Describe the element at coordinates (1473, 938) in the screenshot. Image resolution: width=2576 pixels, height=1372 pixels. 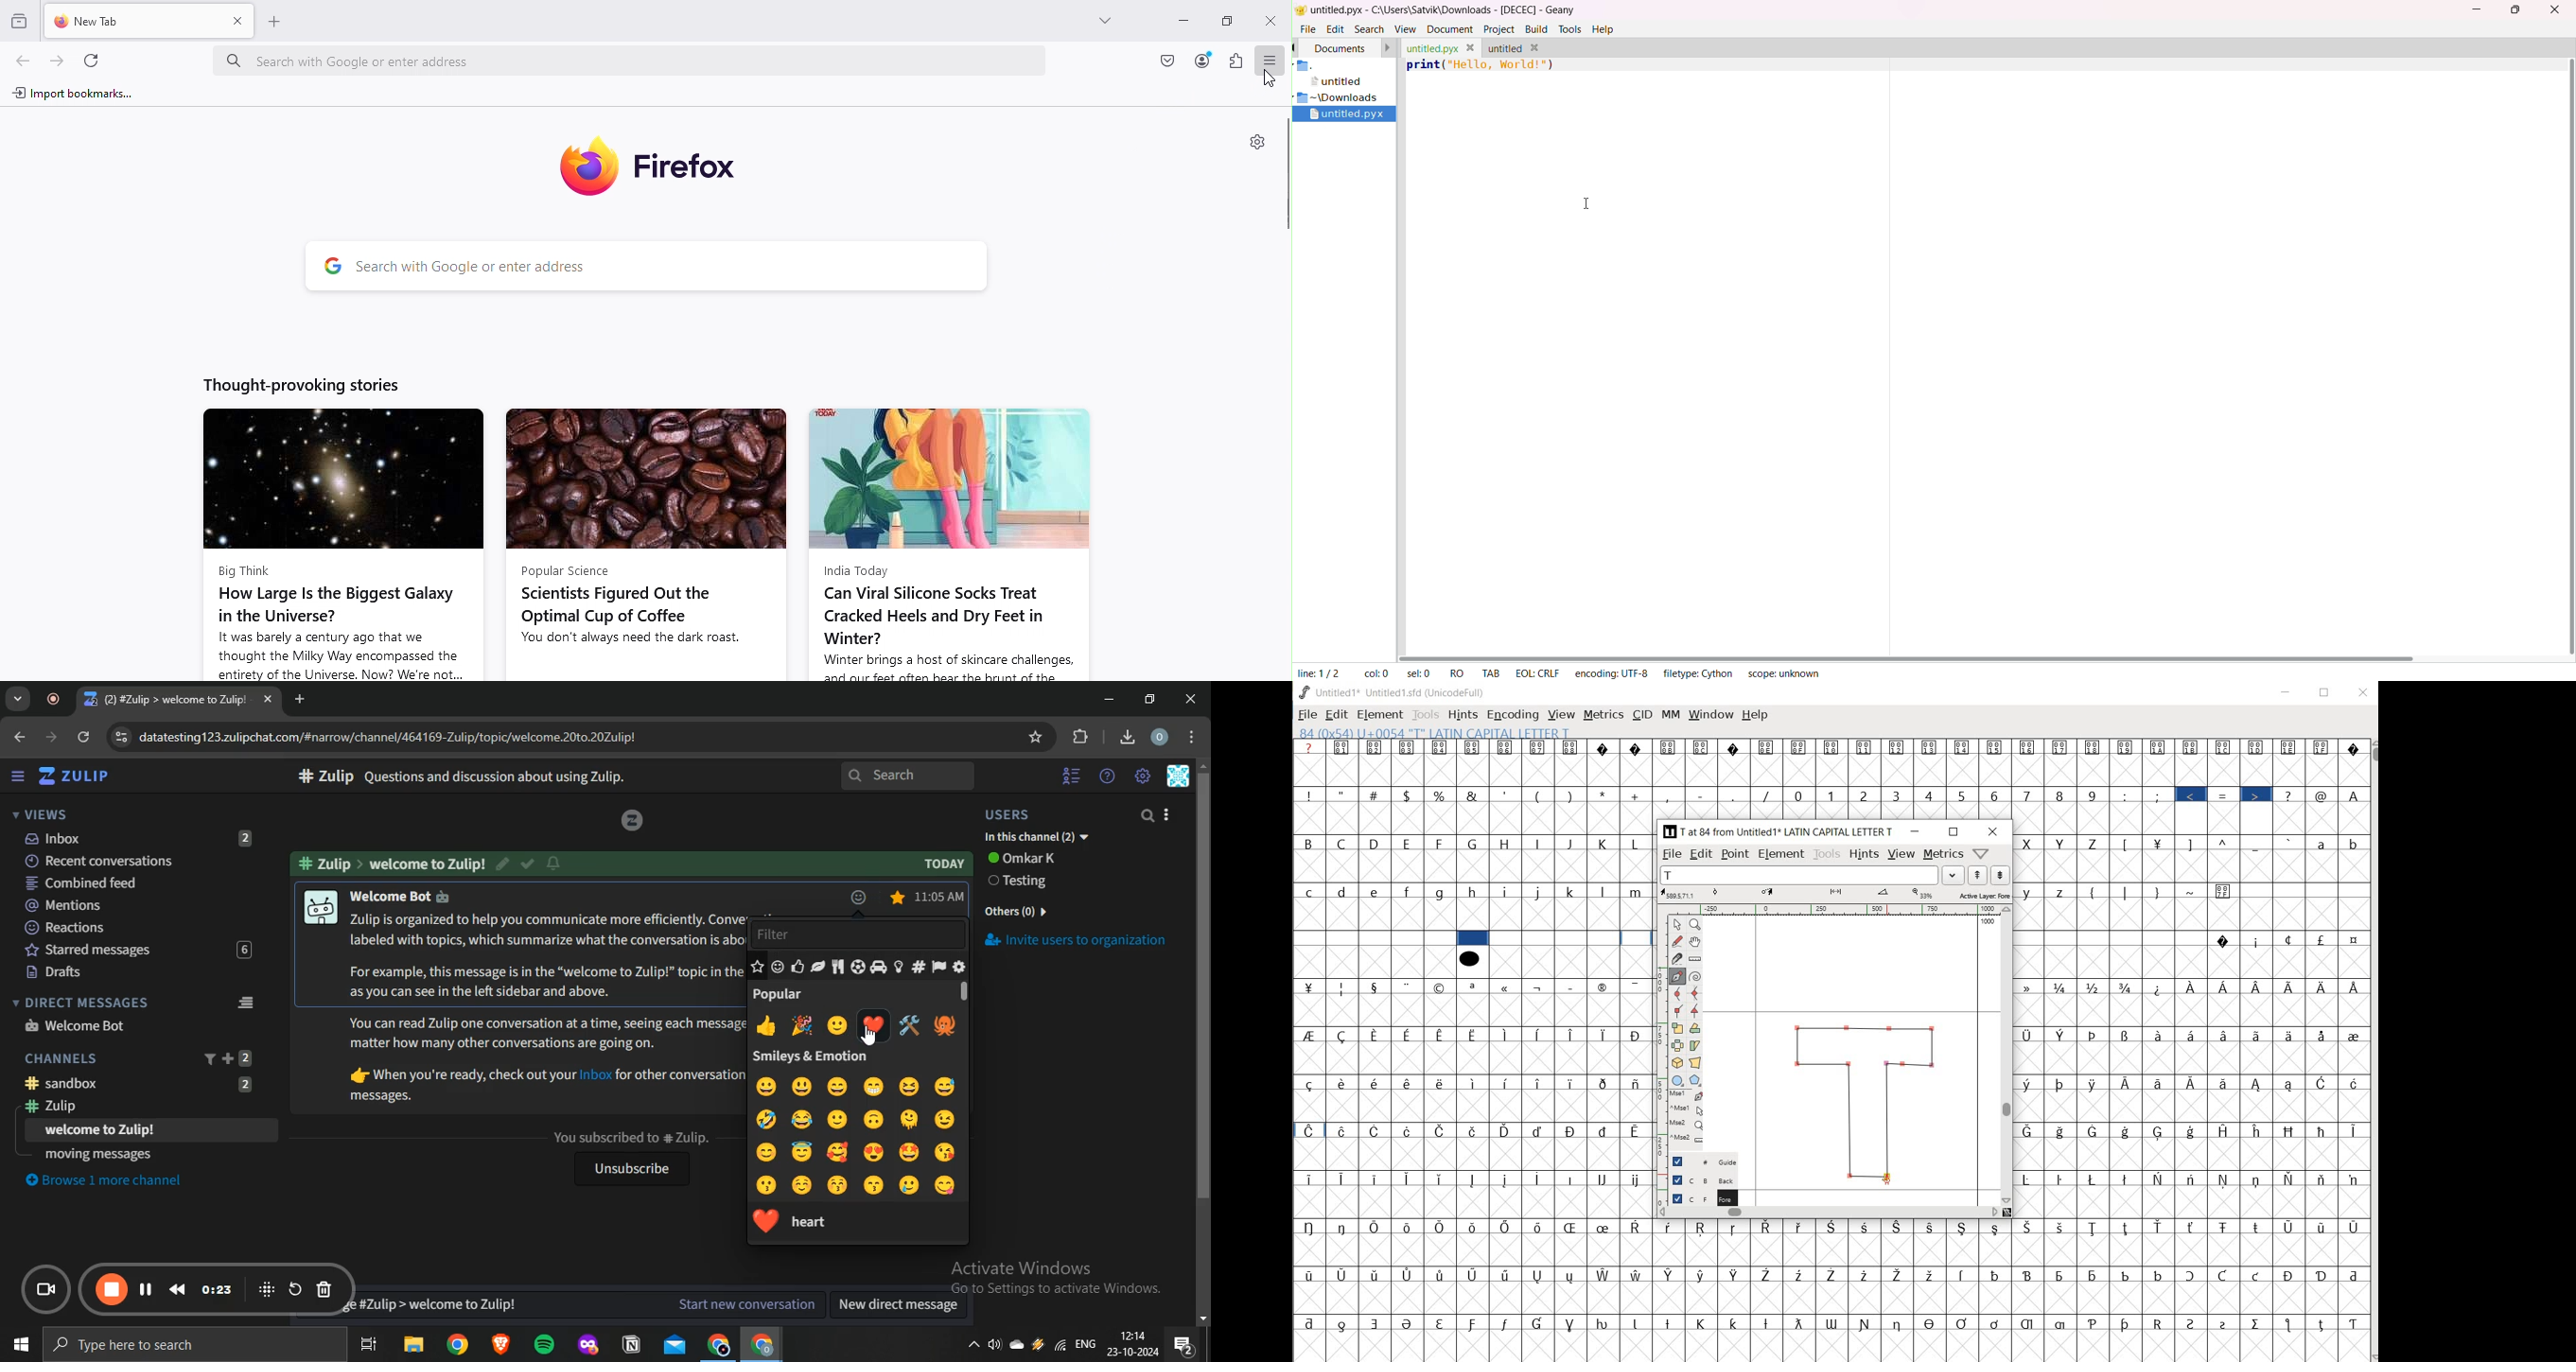
I see `cell selected` at that location.